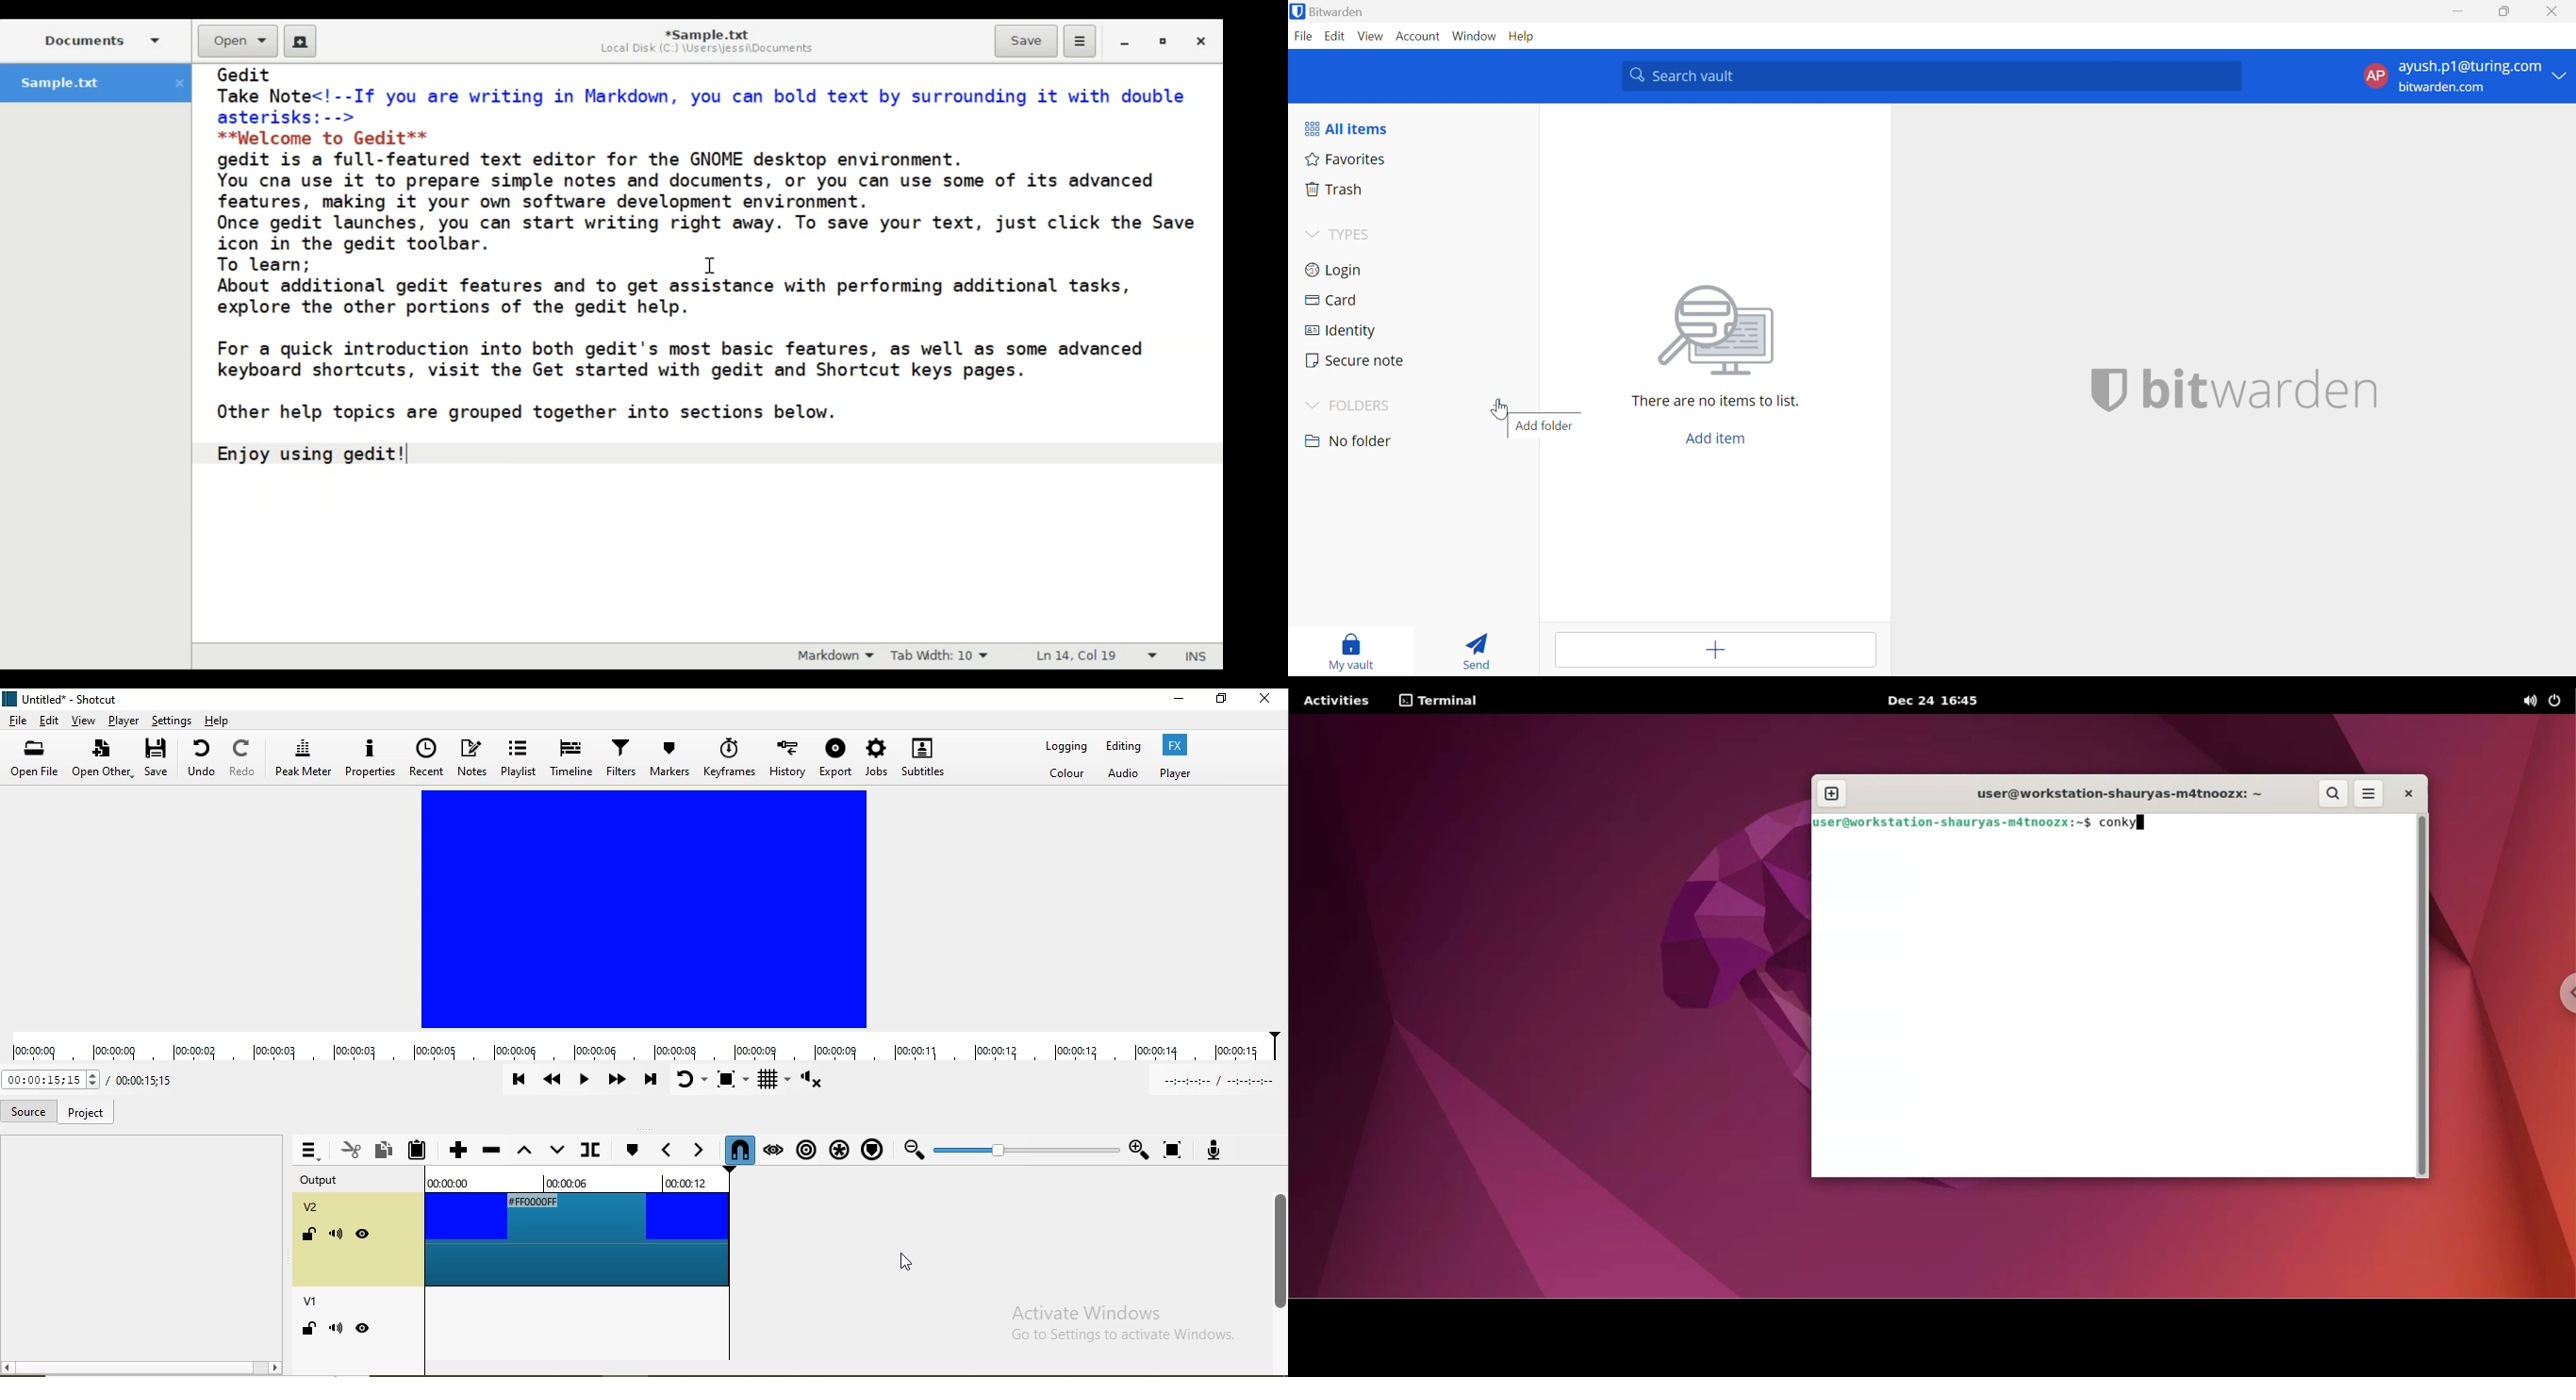  What do you see at coordinates (1024, 1149) in the screenshot?
I see `Zoom timeline to fit` at bounding box center [1024, 1149].